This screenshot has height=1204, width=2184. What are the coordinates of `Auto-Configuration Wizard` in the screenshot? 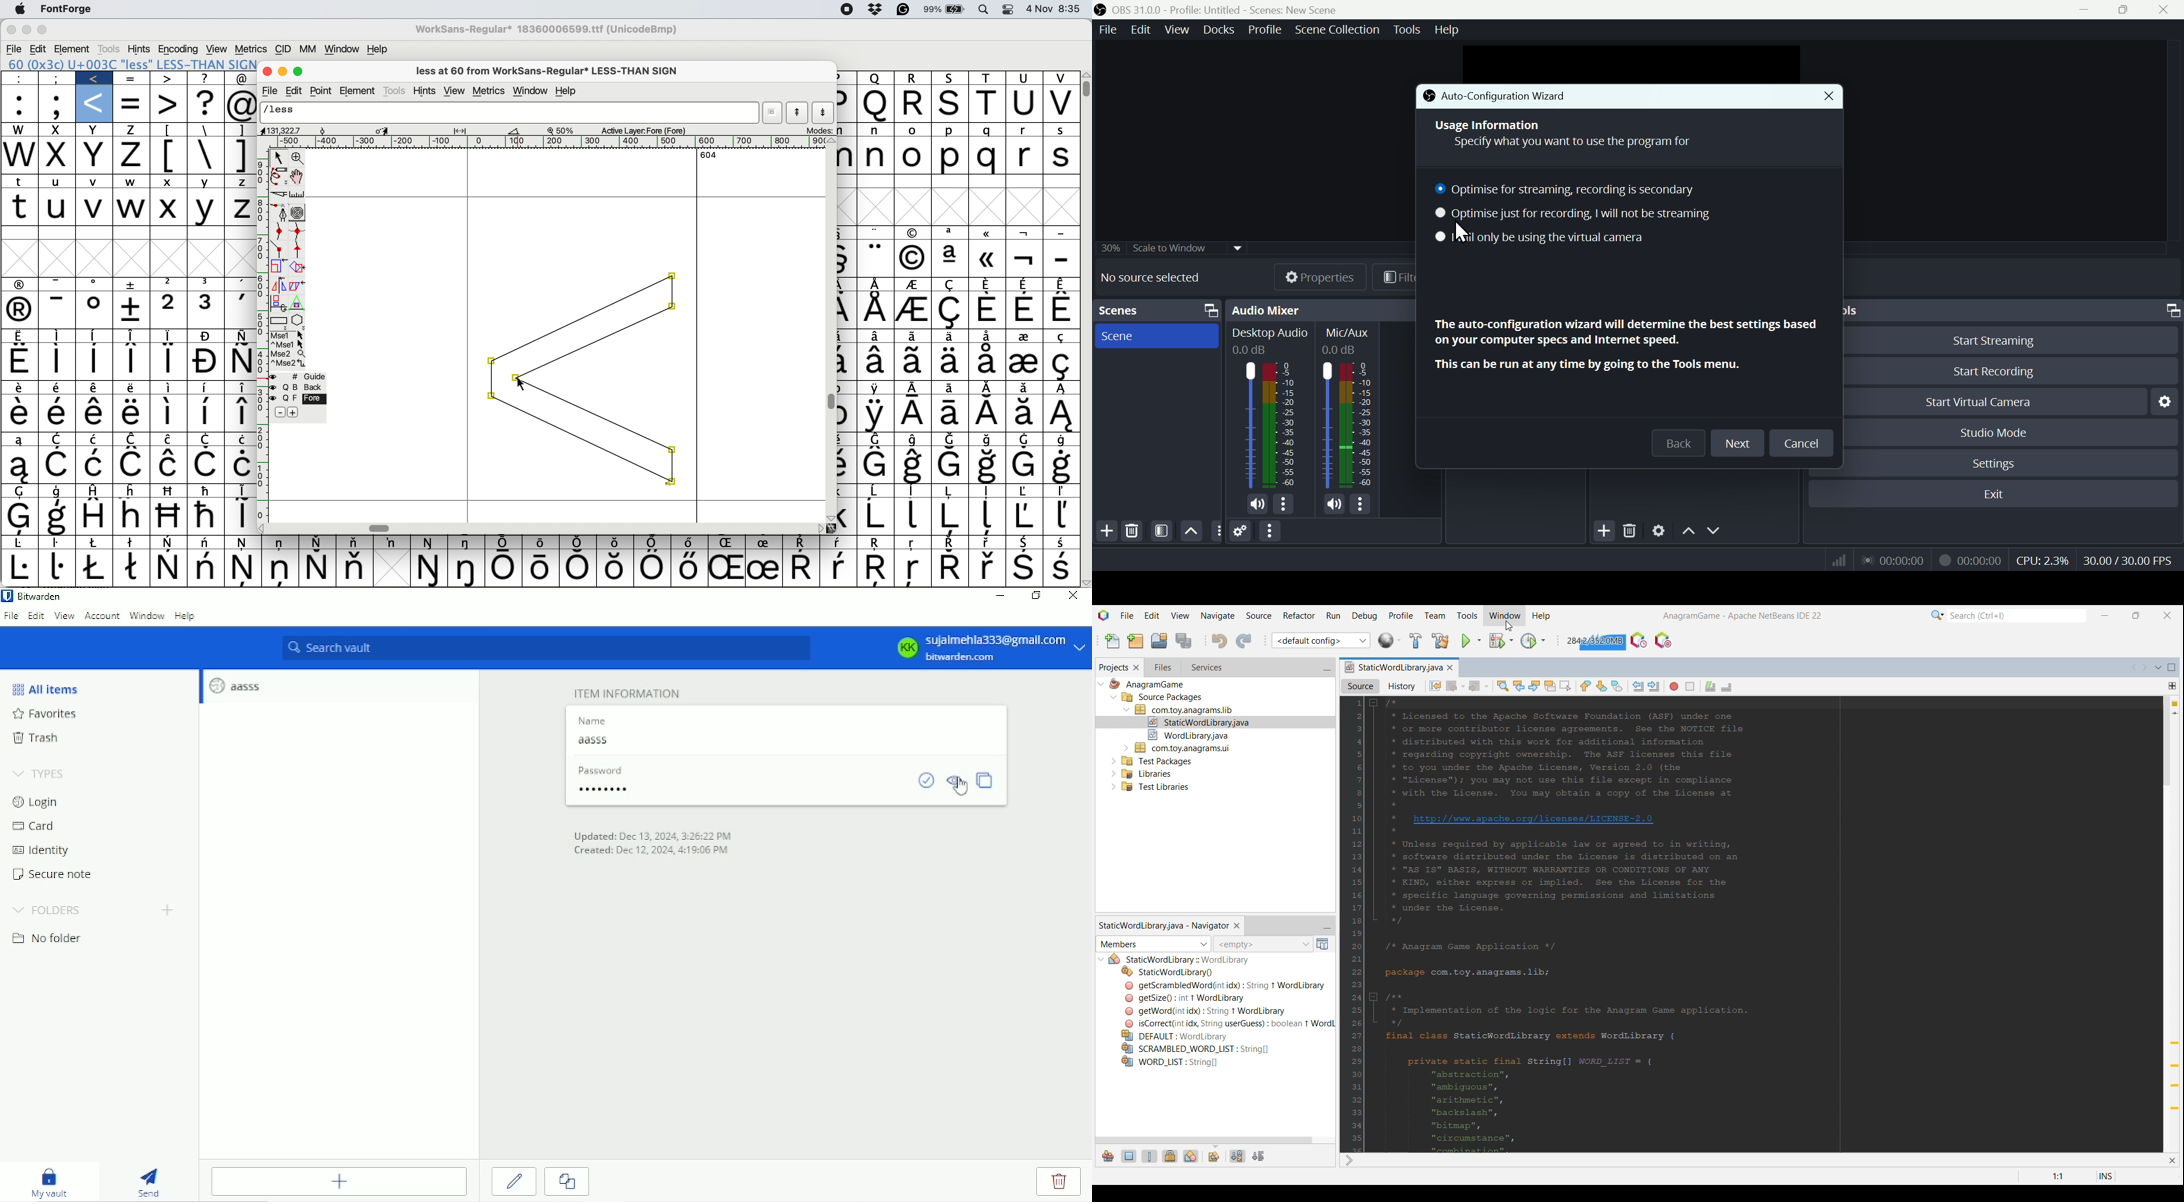 It's located at (1525, 96).